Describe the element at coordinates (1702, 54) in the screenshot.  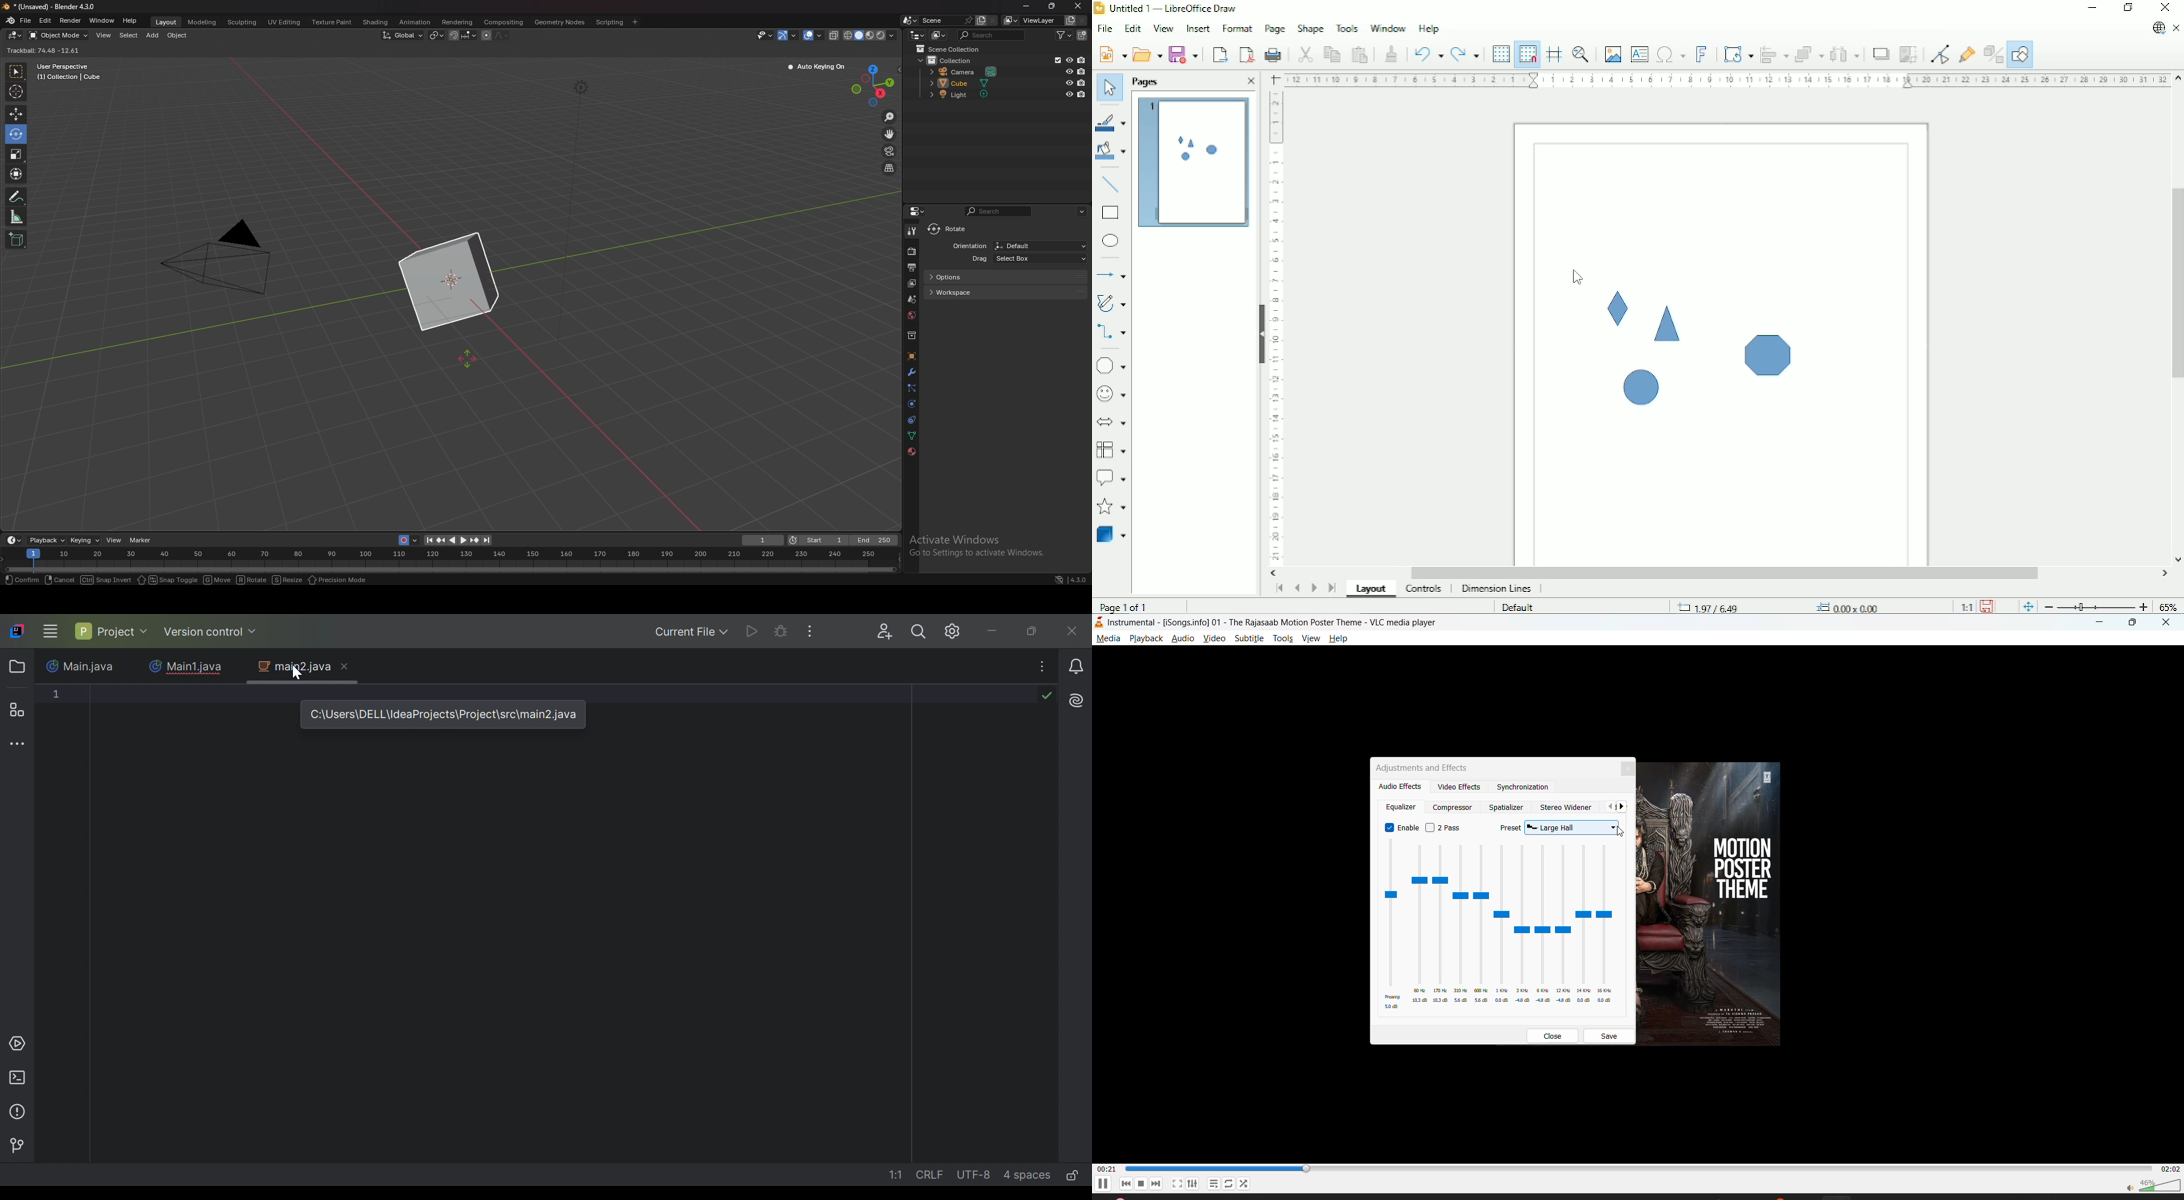
I see `insert fontwork text` at that location.